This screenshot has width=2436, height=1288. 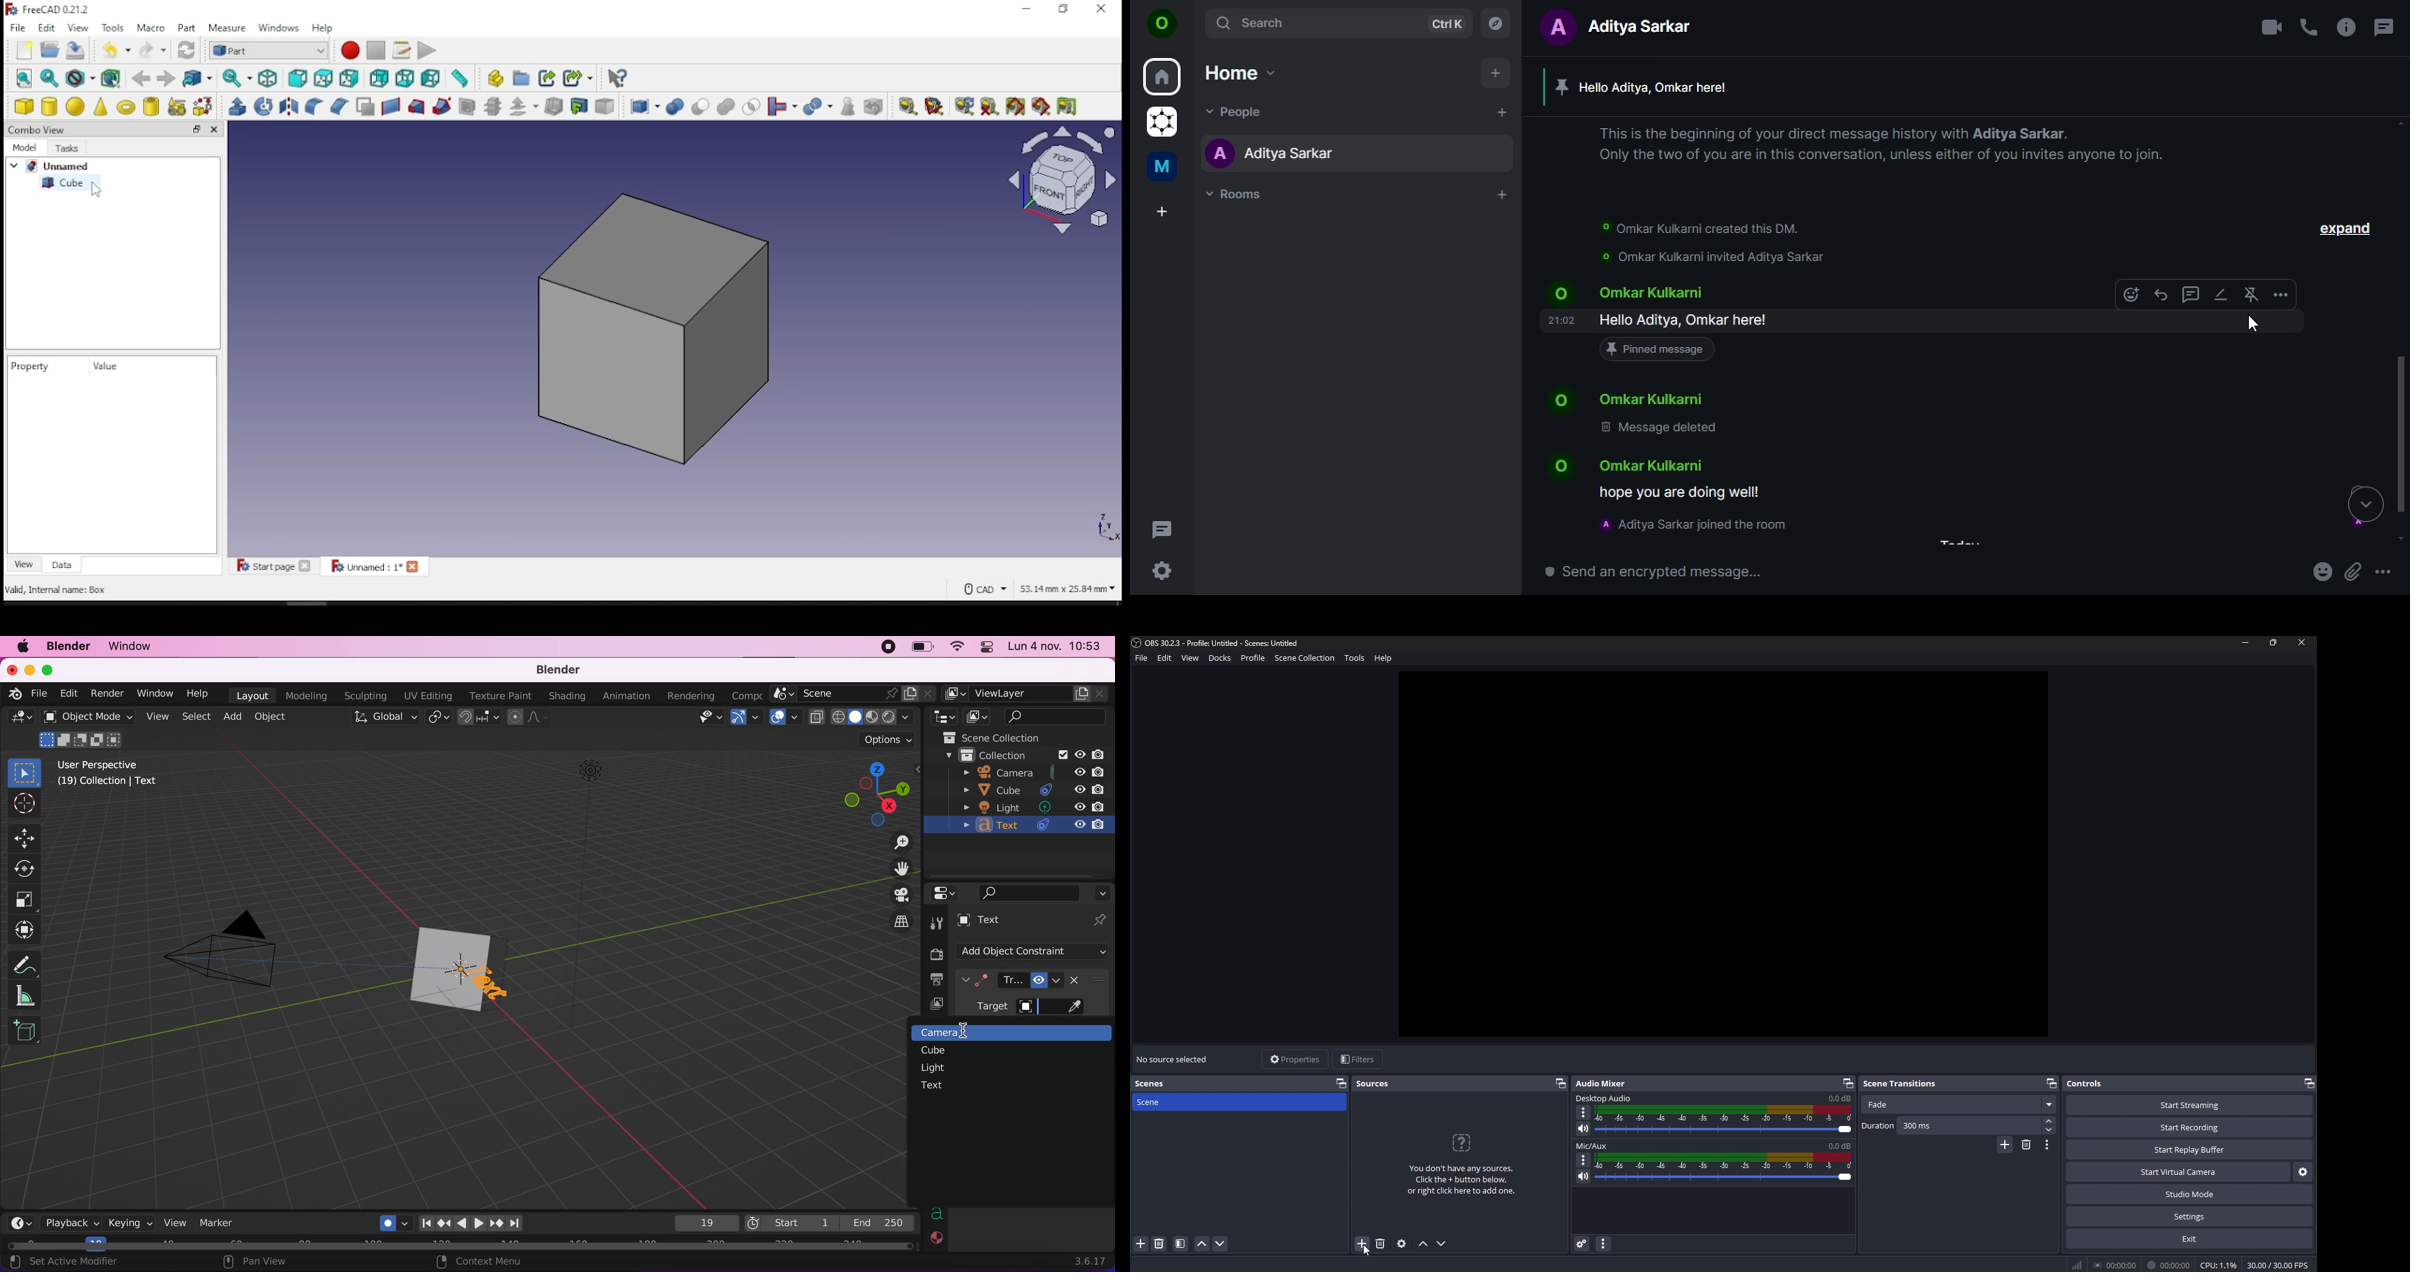 What do you see at coordinates (2116, 1265) in the screenshot?
I see `stream duration` at bounding box center [2116, 1265].